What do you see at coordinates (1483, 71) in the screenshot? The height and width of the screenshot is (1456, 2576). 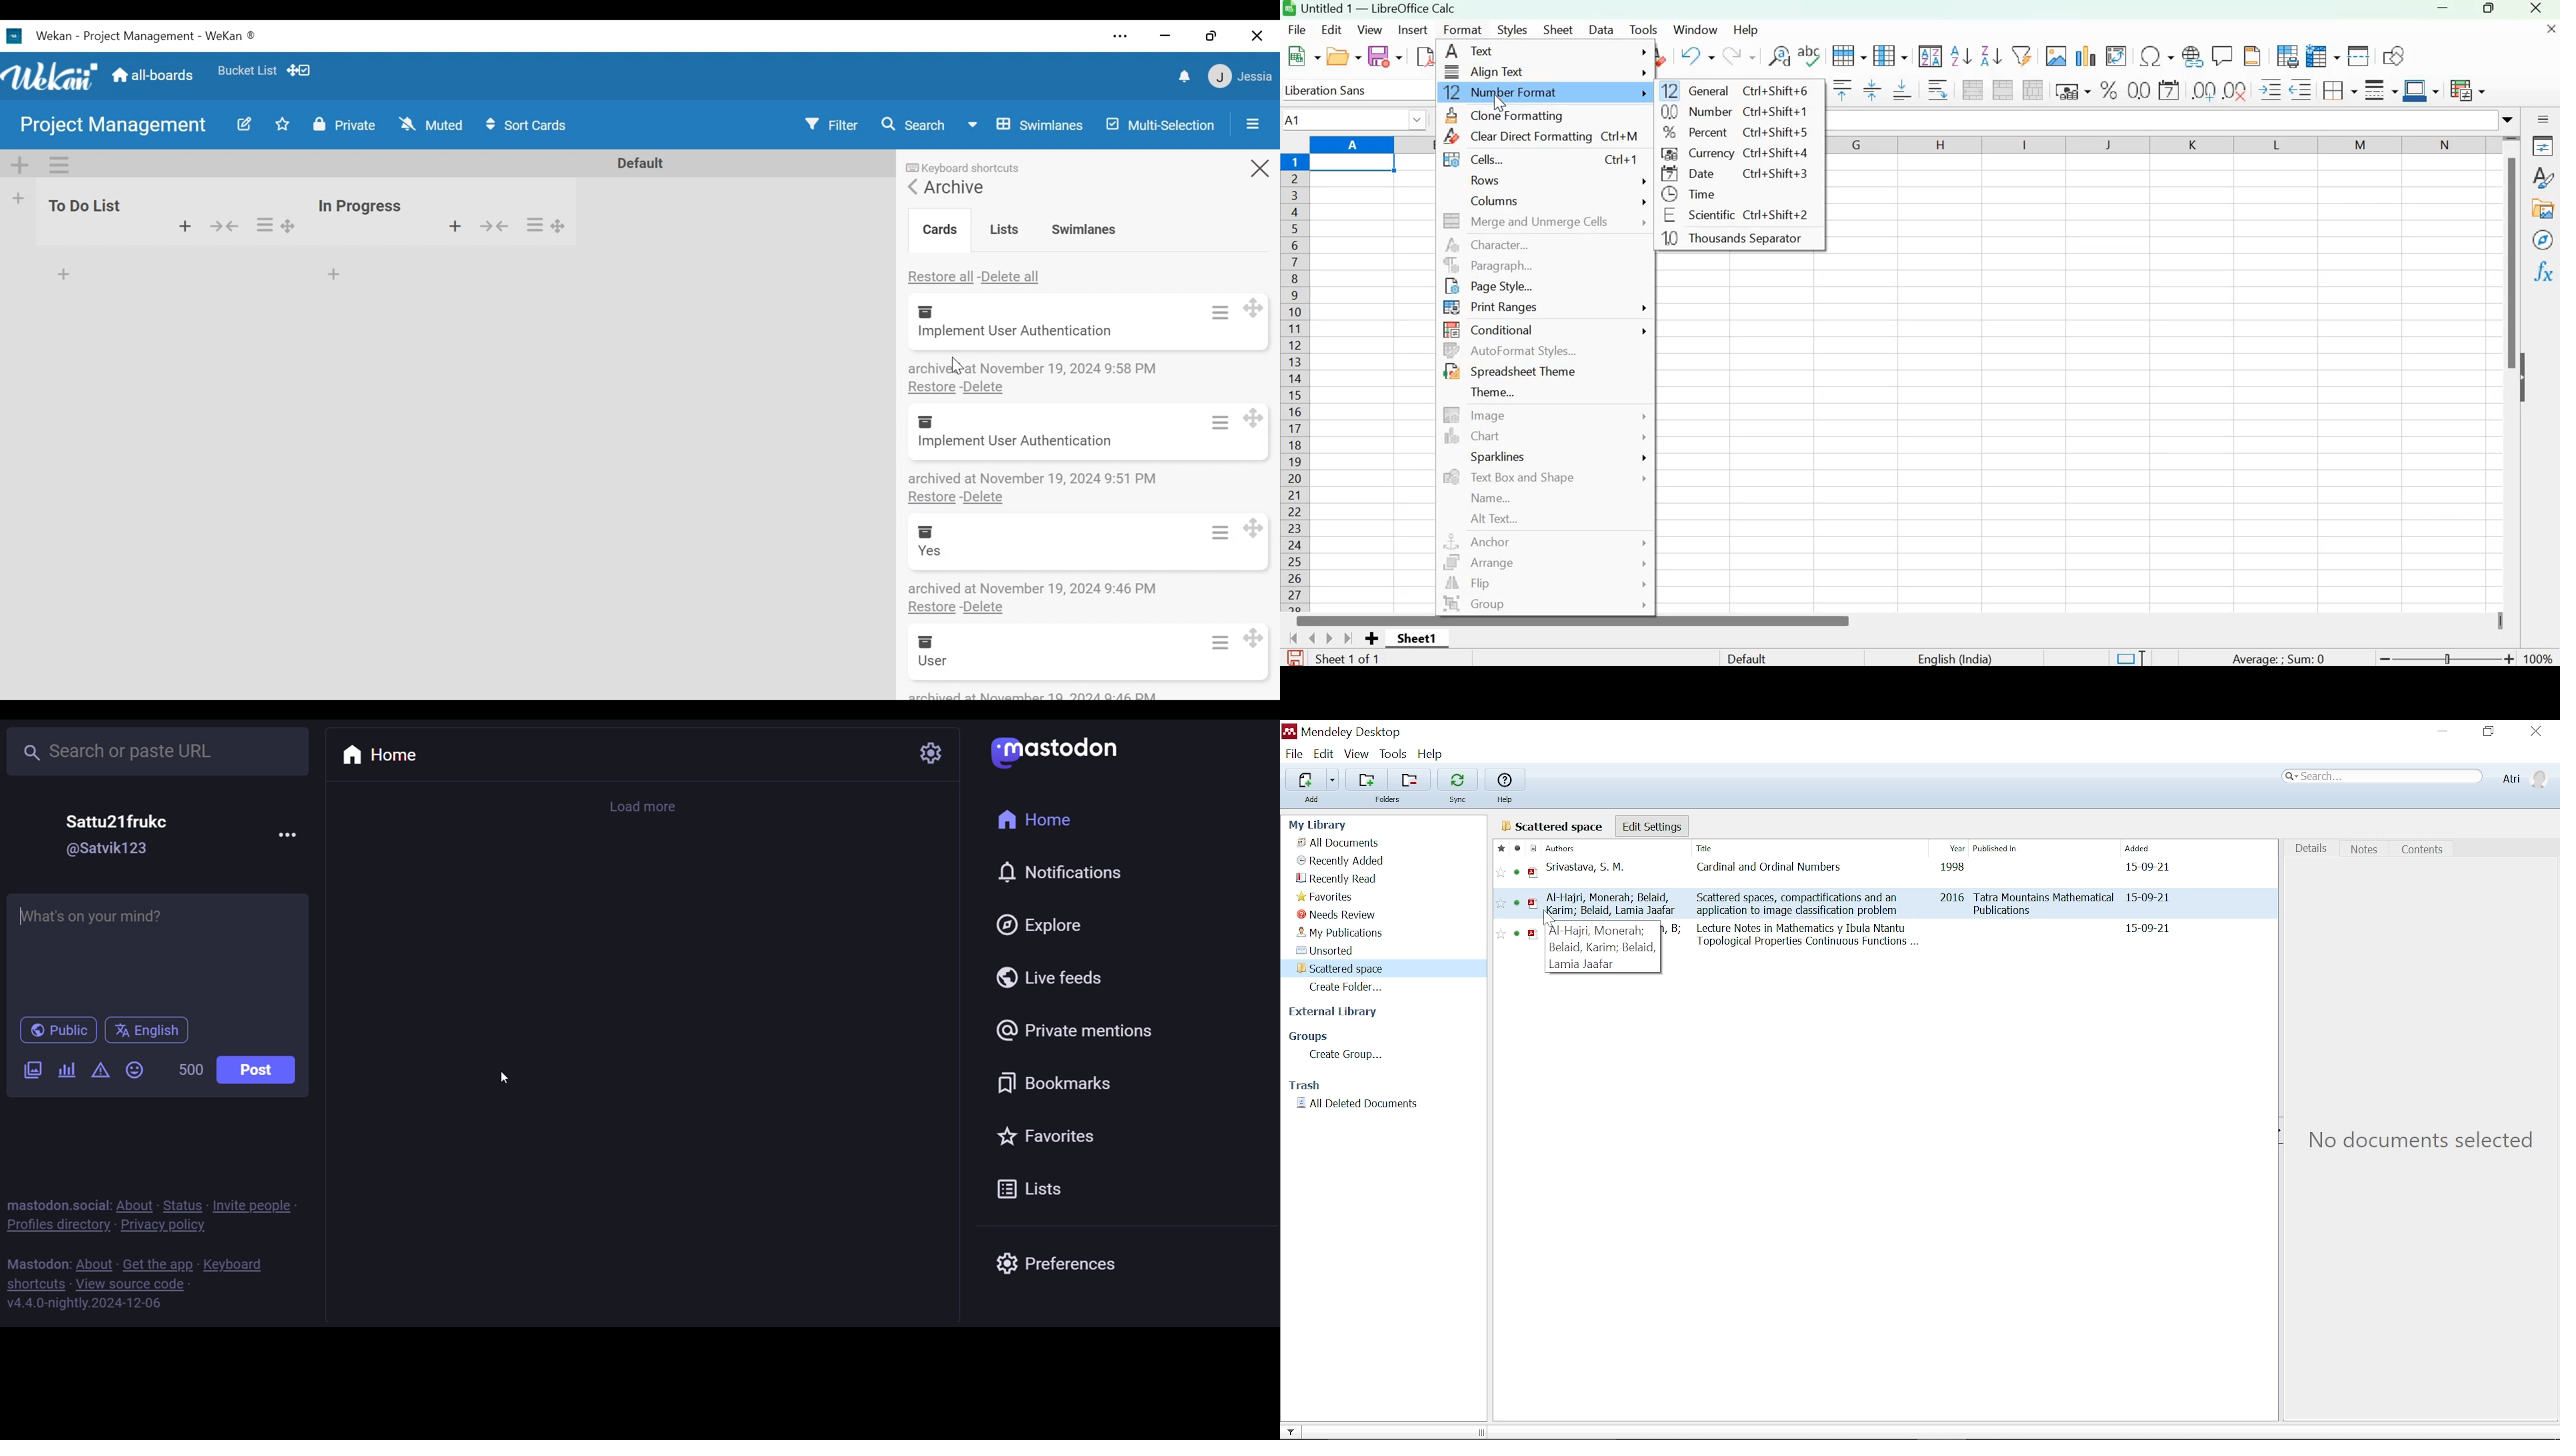 I see `Align text` at bounding box center [1483, 71].